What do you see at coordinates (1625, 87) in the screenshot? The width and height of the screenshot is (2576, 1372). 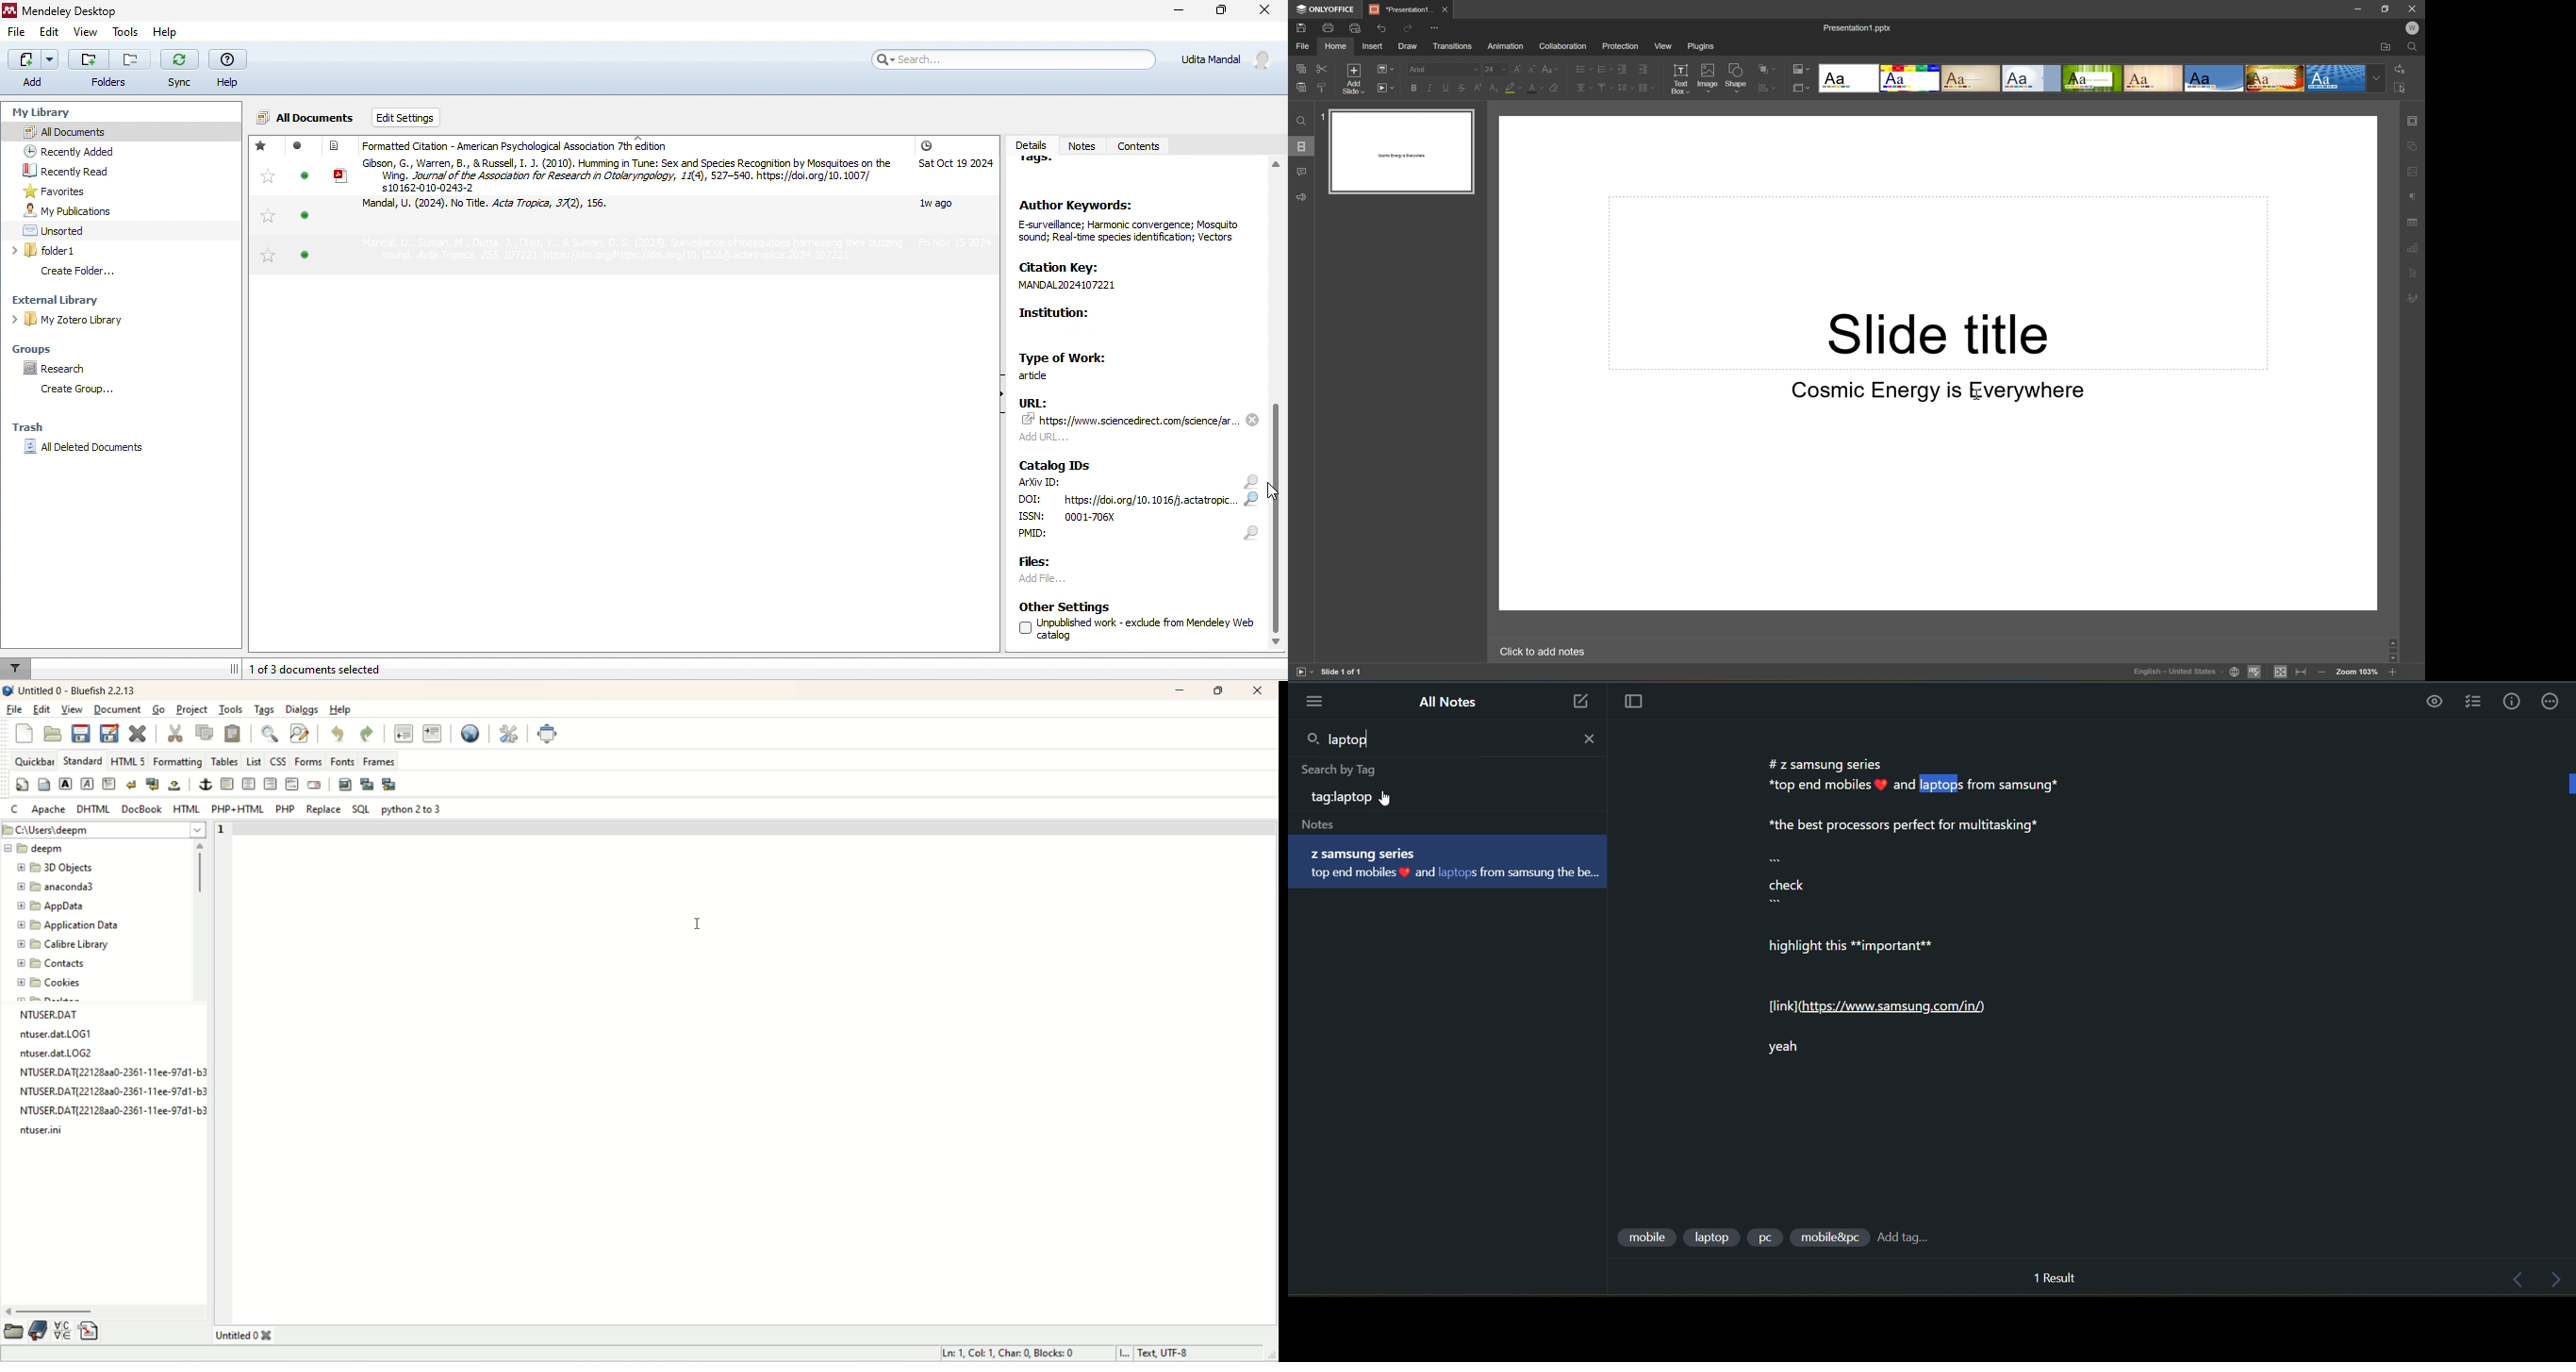 I see `Line spacing` at bounding box center [1625, 87].